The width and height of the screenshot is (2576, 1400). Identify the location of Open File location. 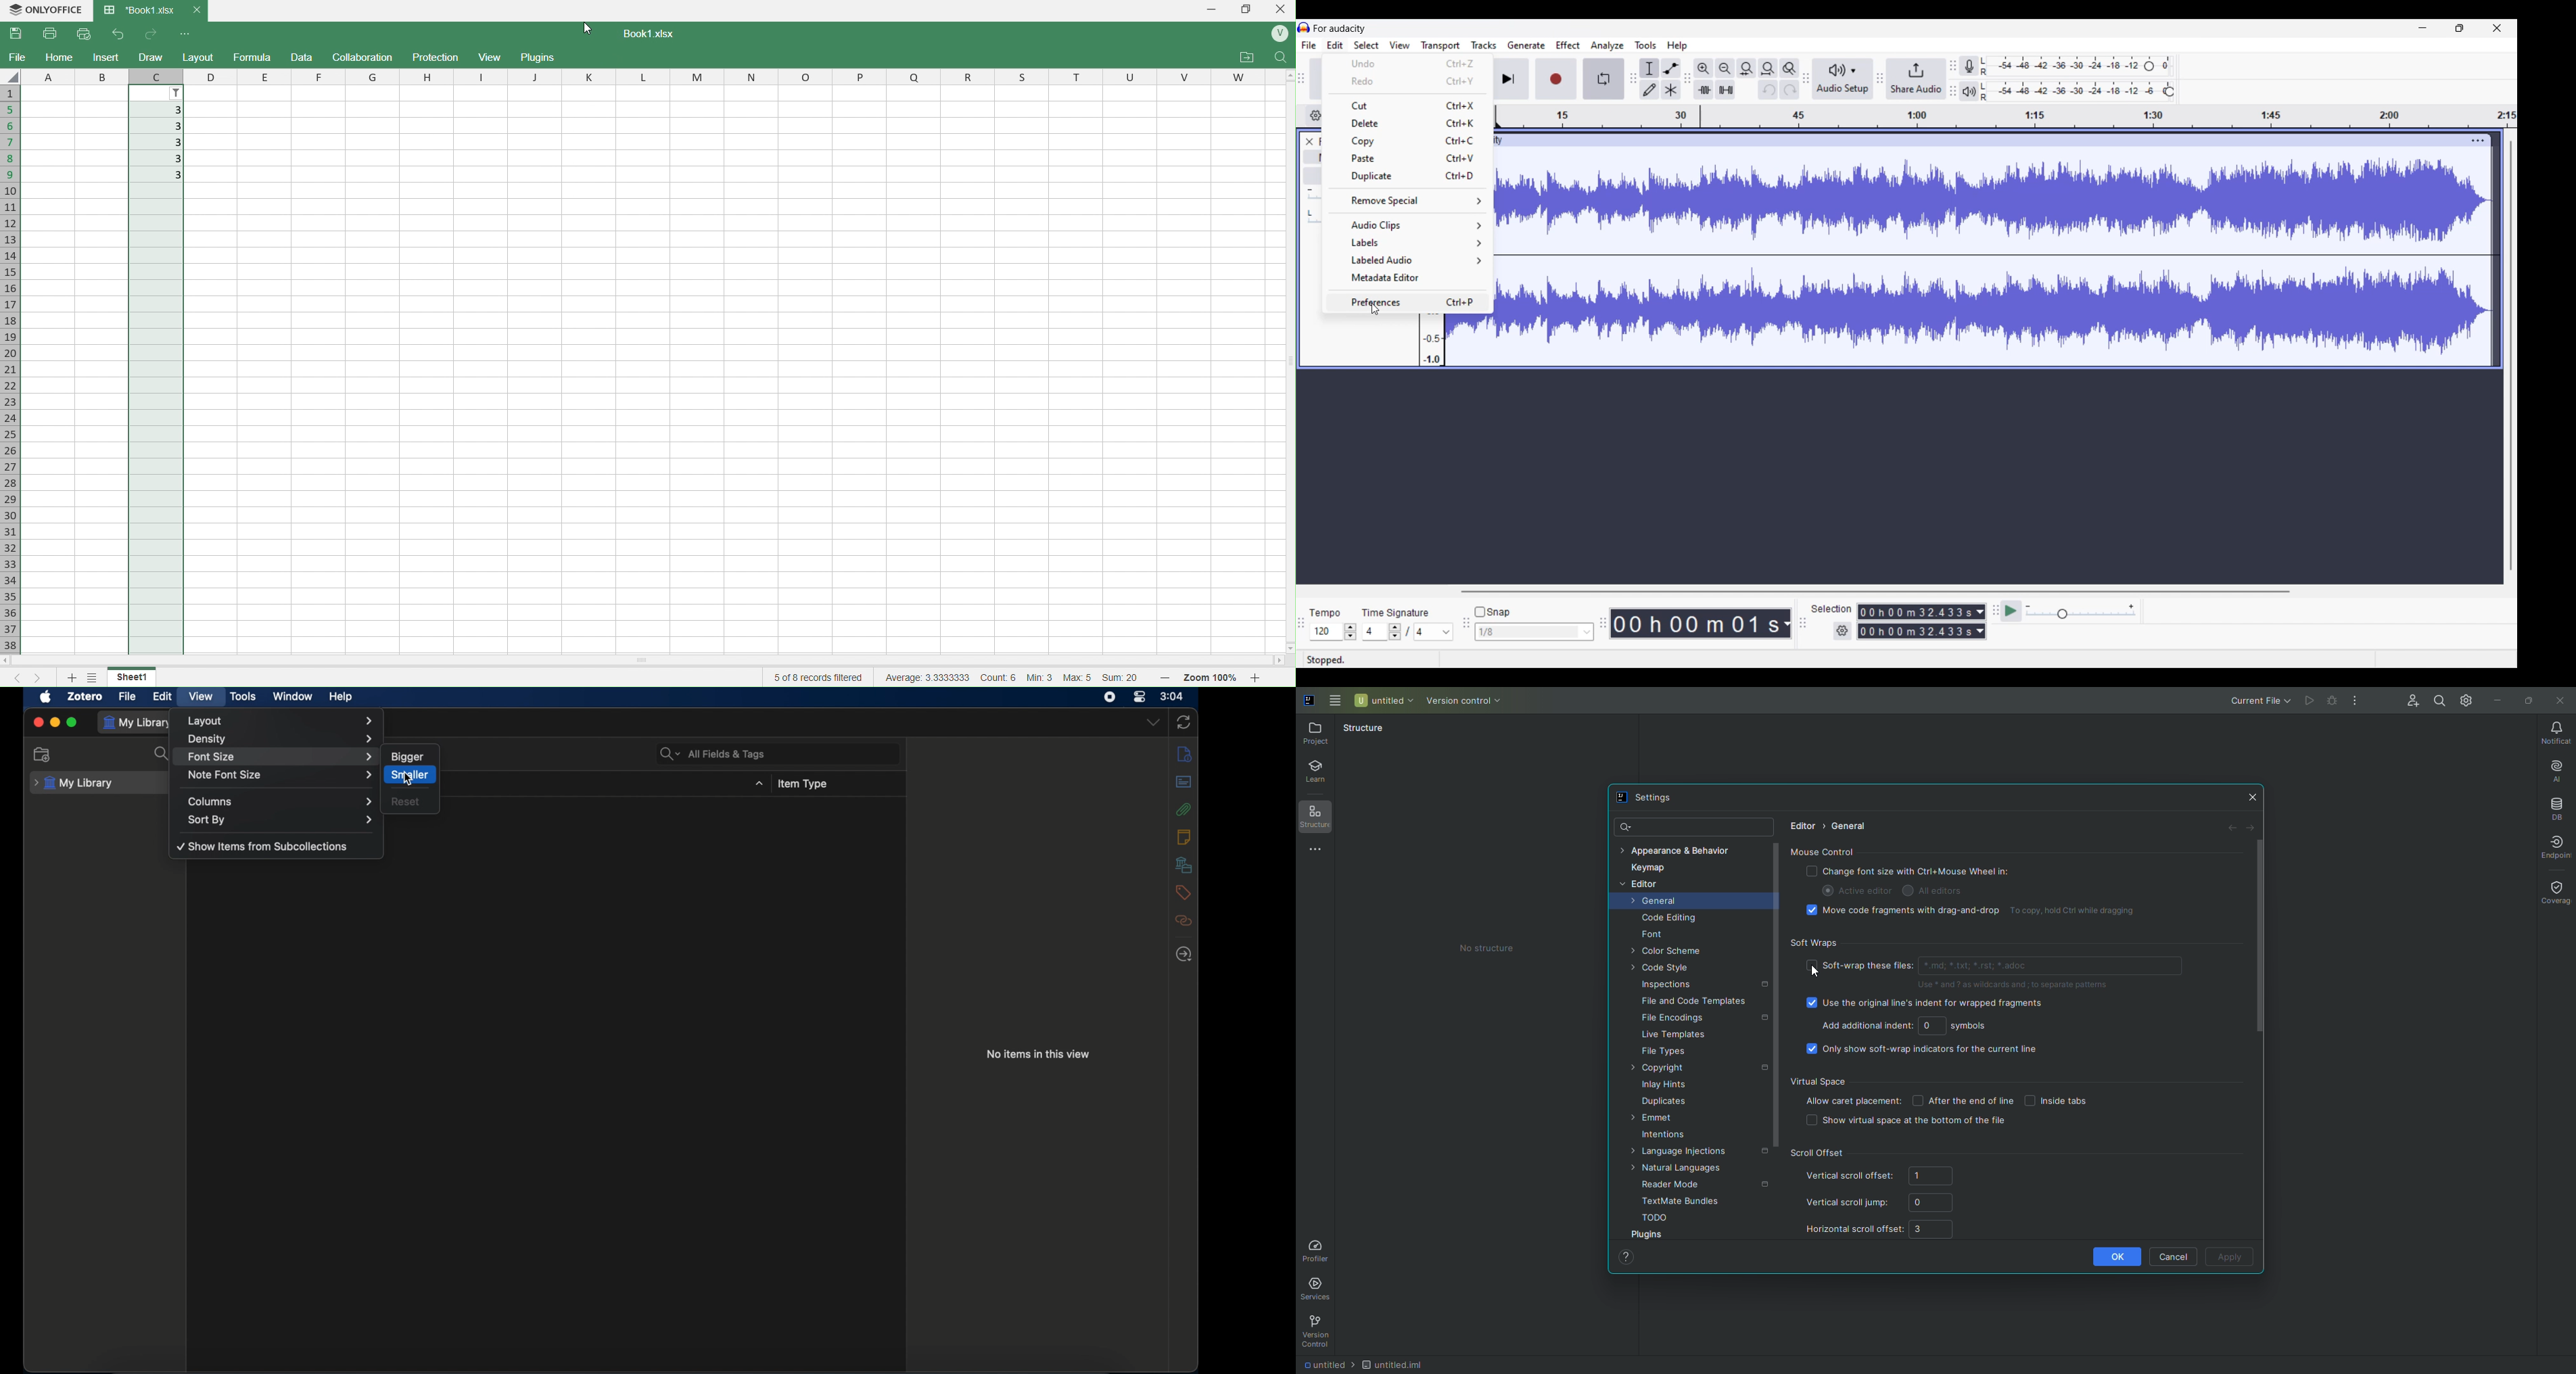
(1247, 57).